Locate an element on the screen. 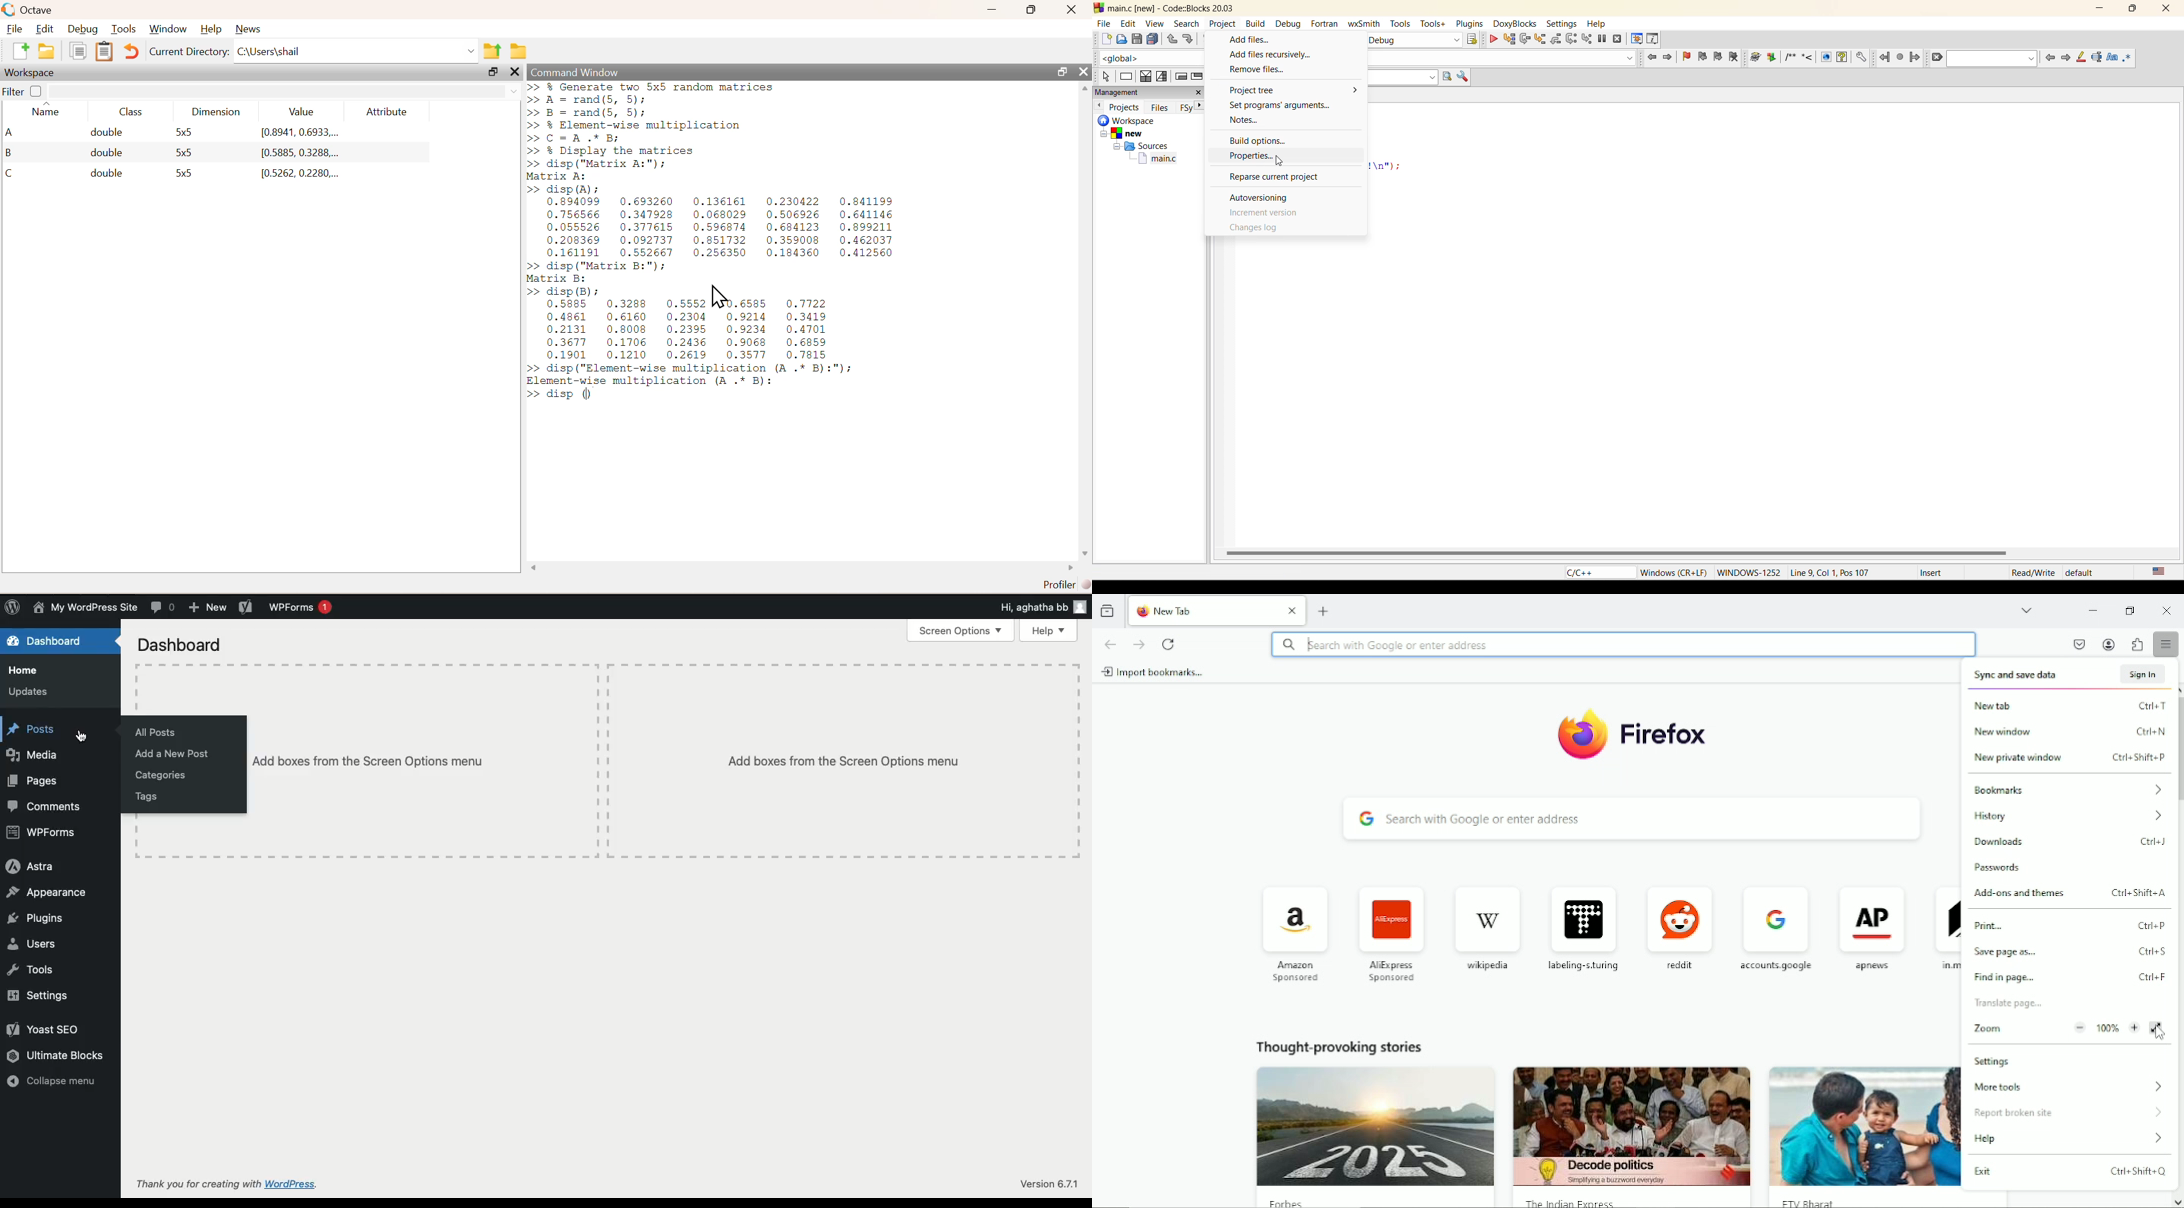  Translate page is located at coordinates (2023, 1003).